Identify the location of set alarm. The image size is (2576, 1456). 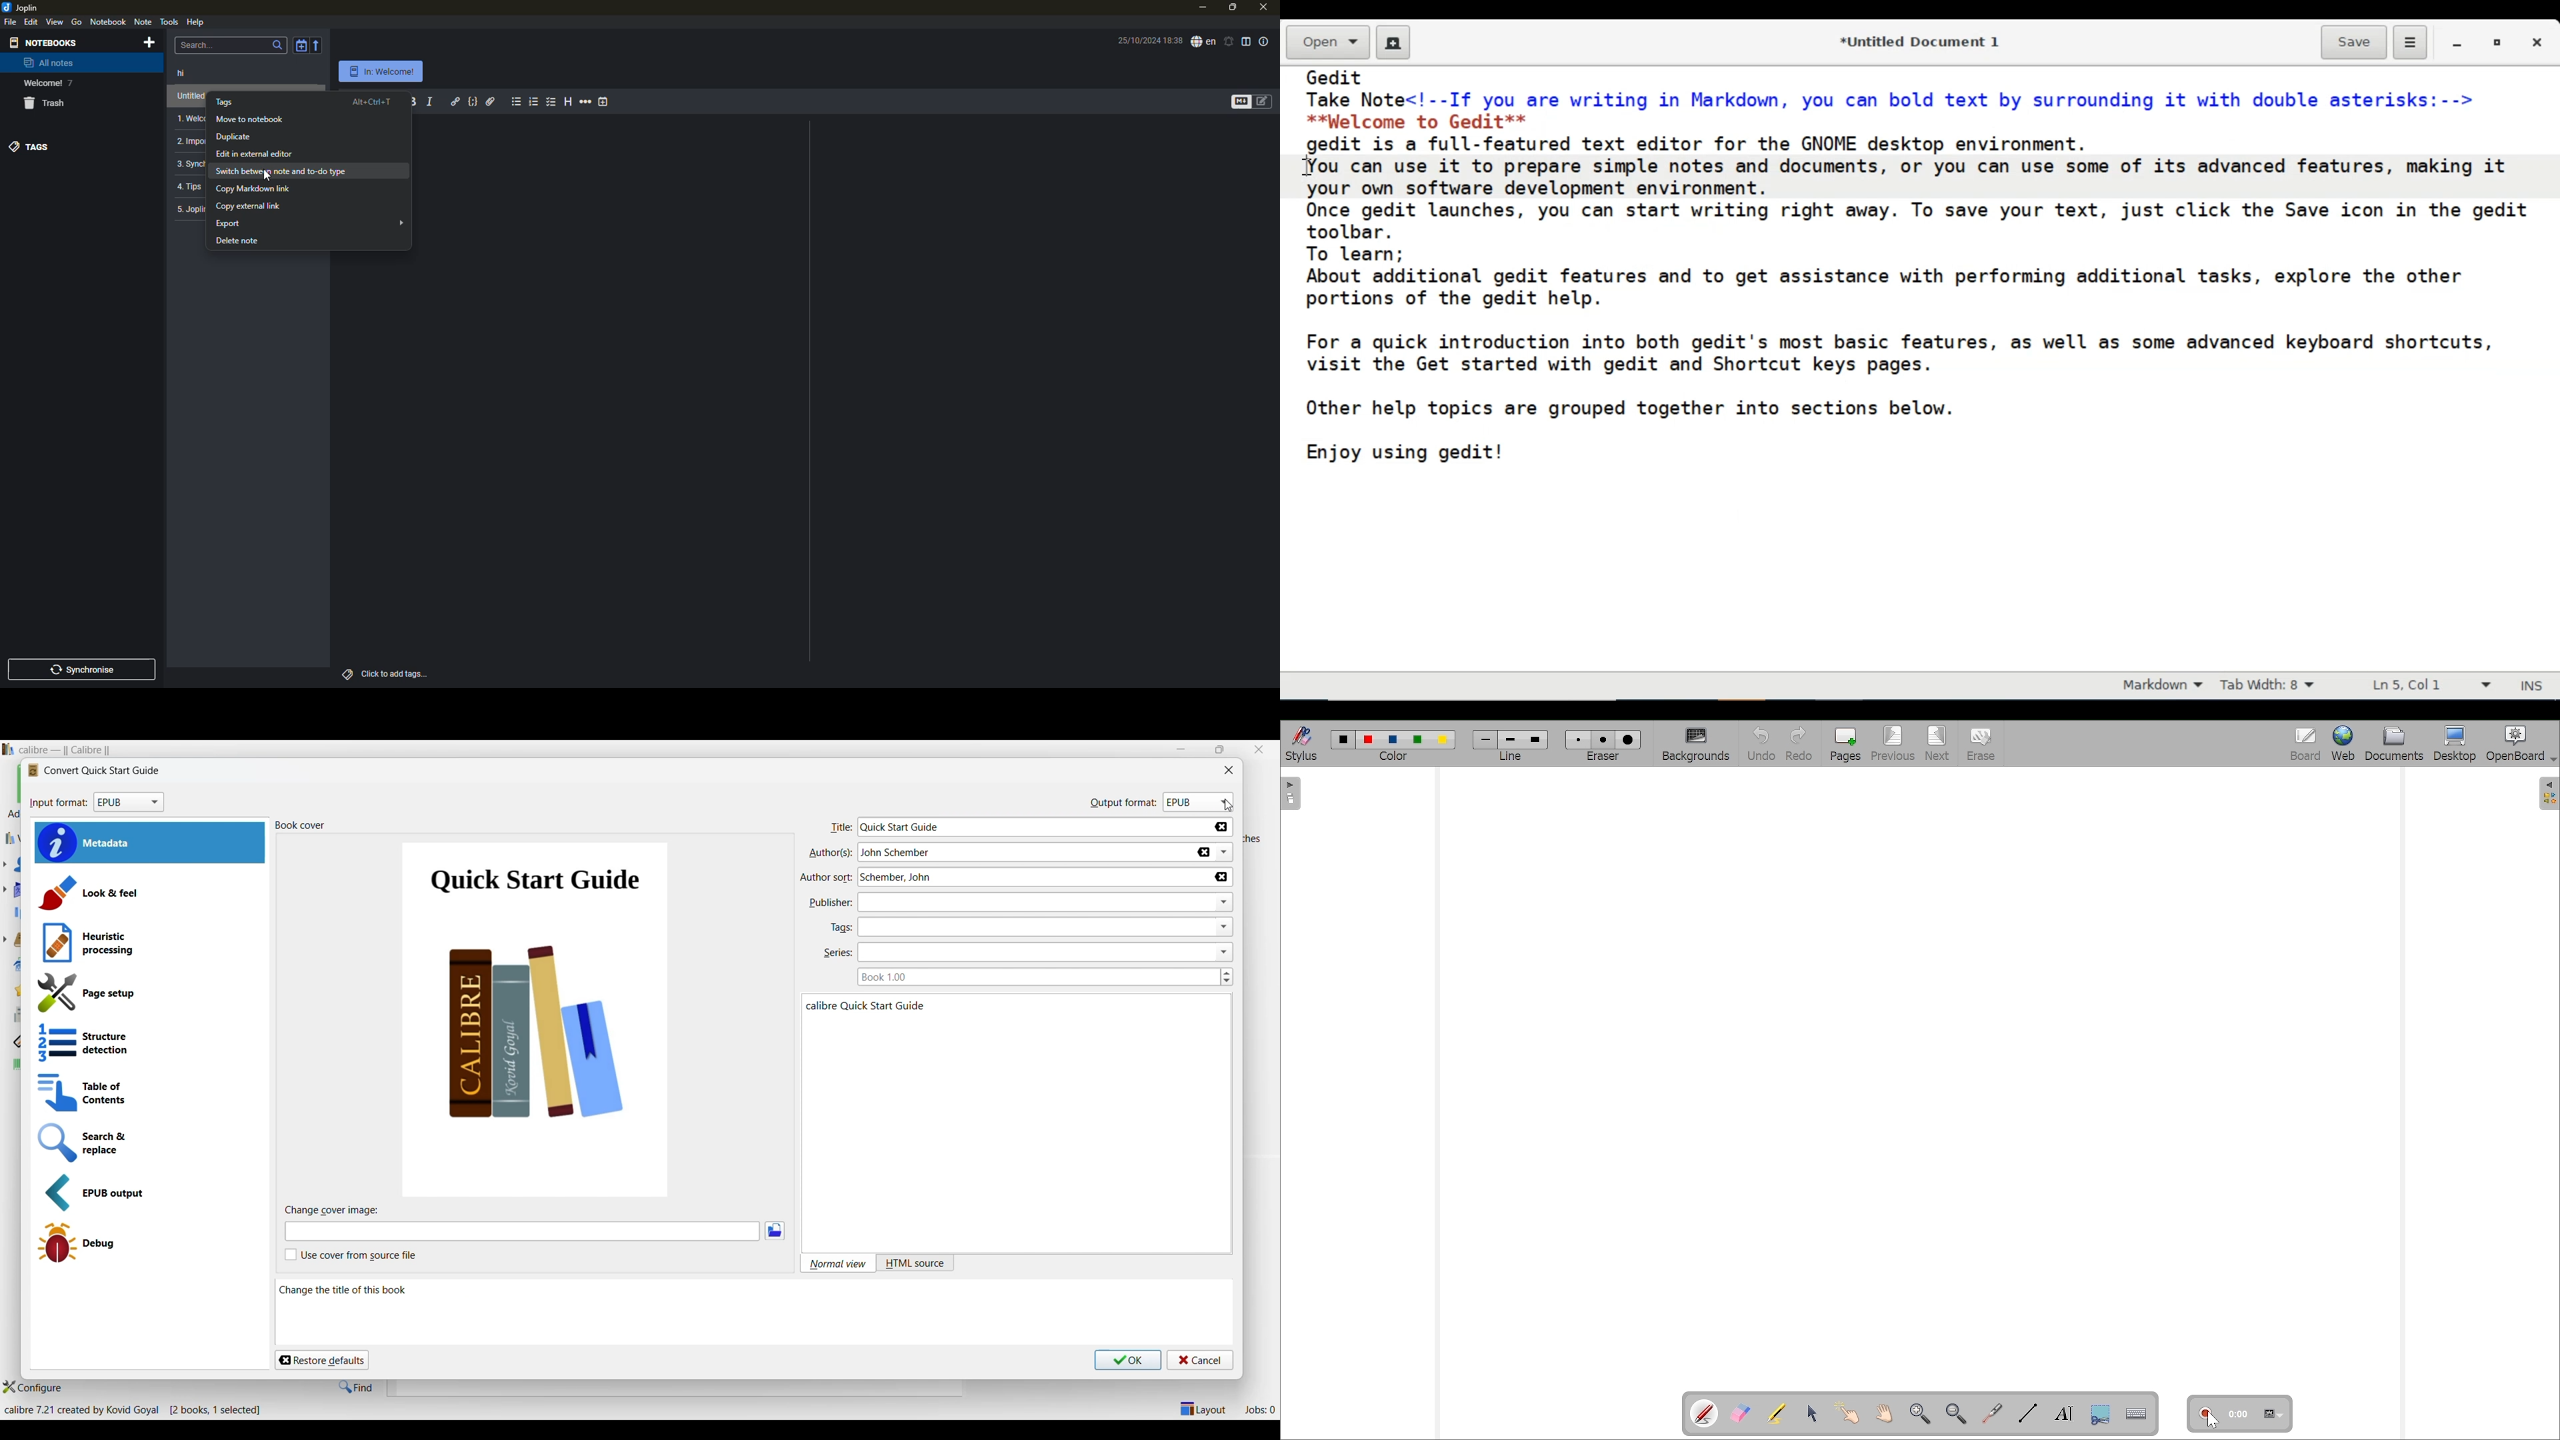
(1229, 41).